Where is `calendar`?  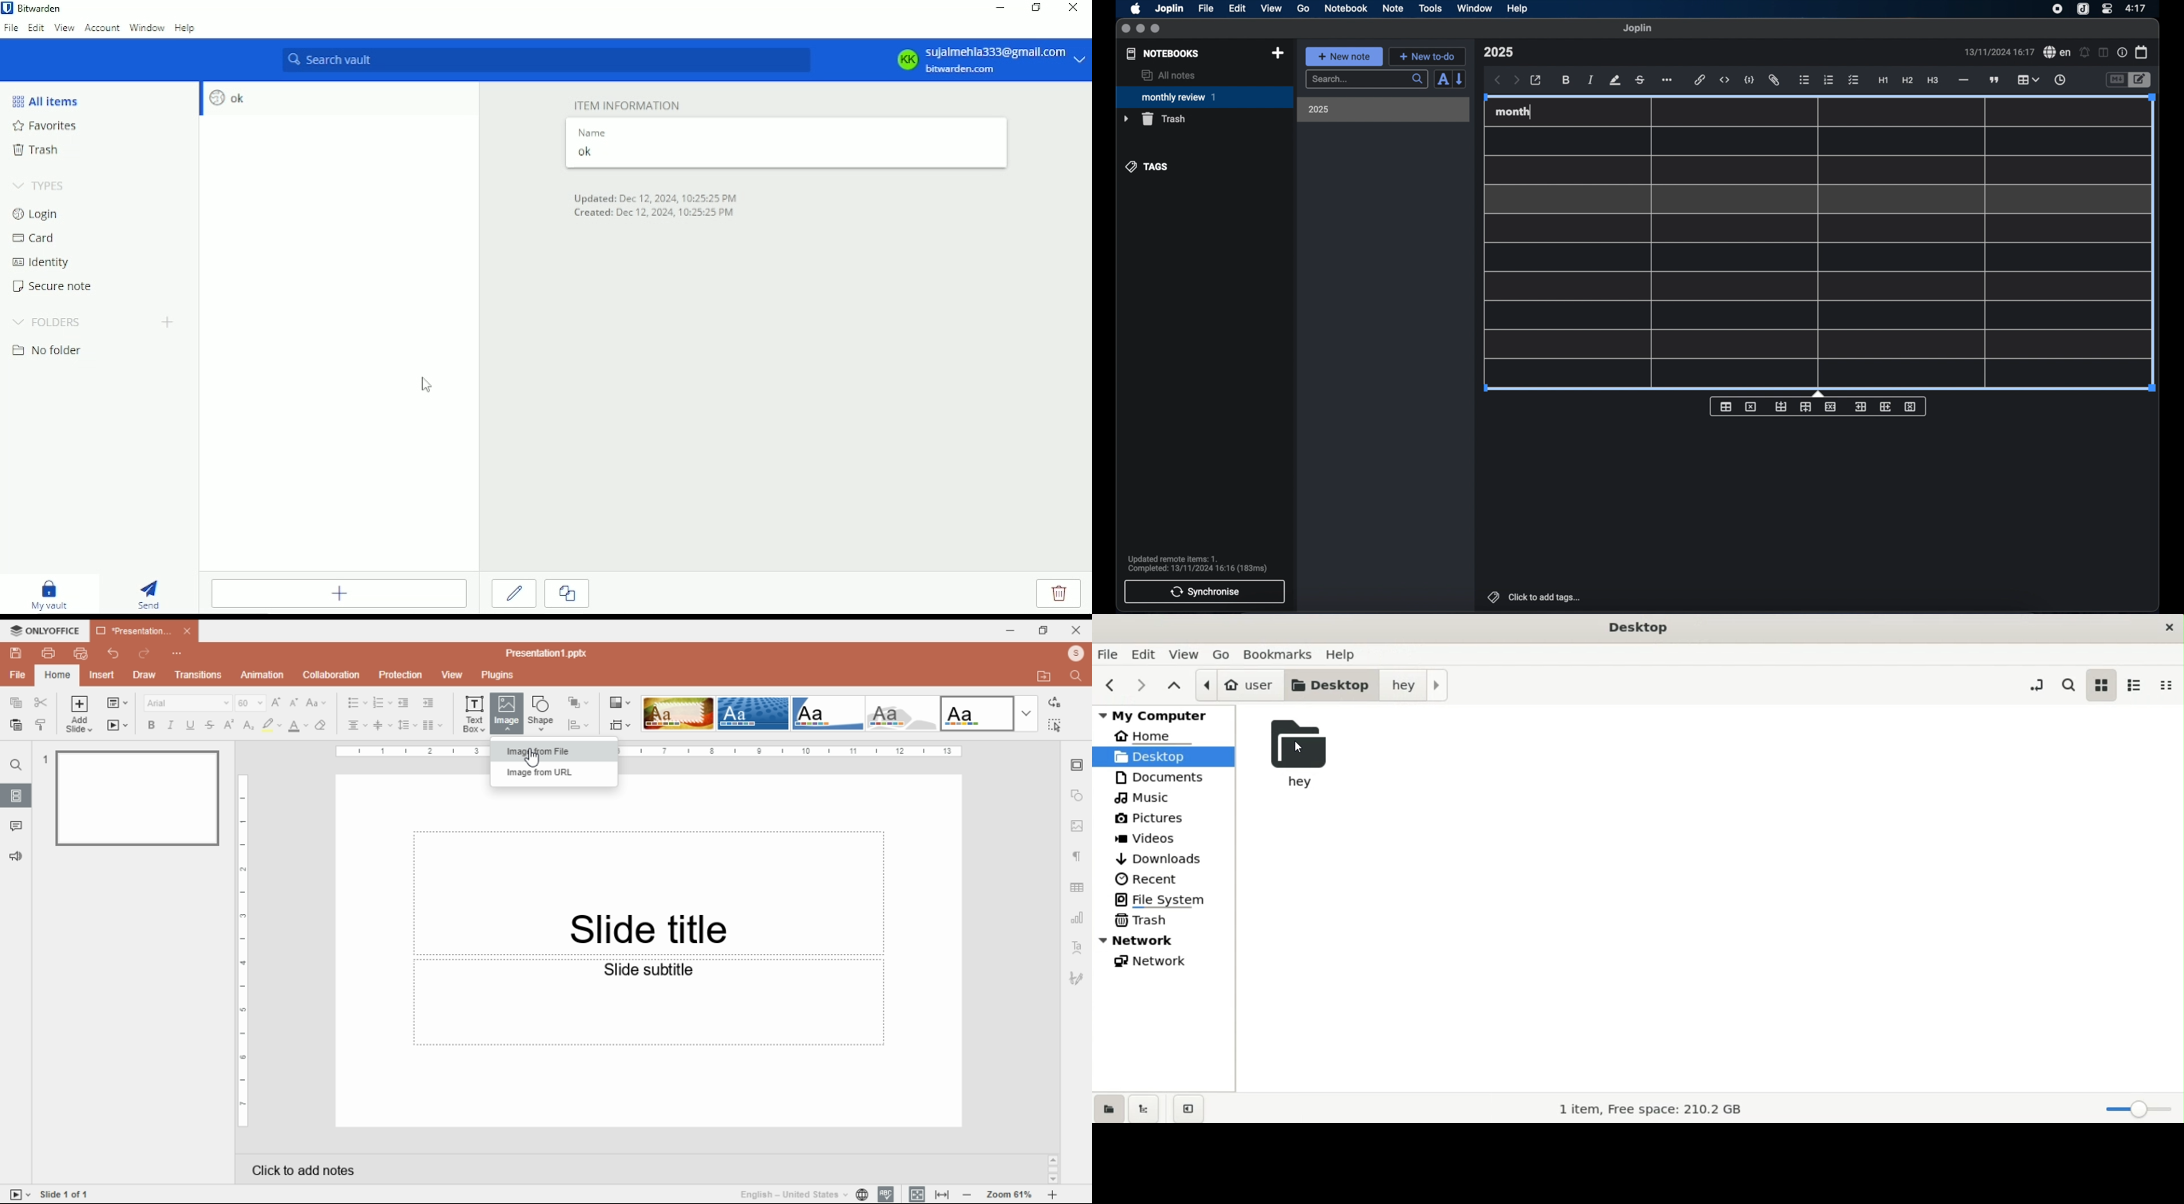 calendar is located at coordinates (2143, 52).